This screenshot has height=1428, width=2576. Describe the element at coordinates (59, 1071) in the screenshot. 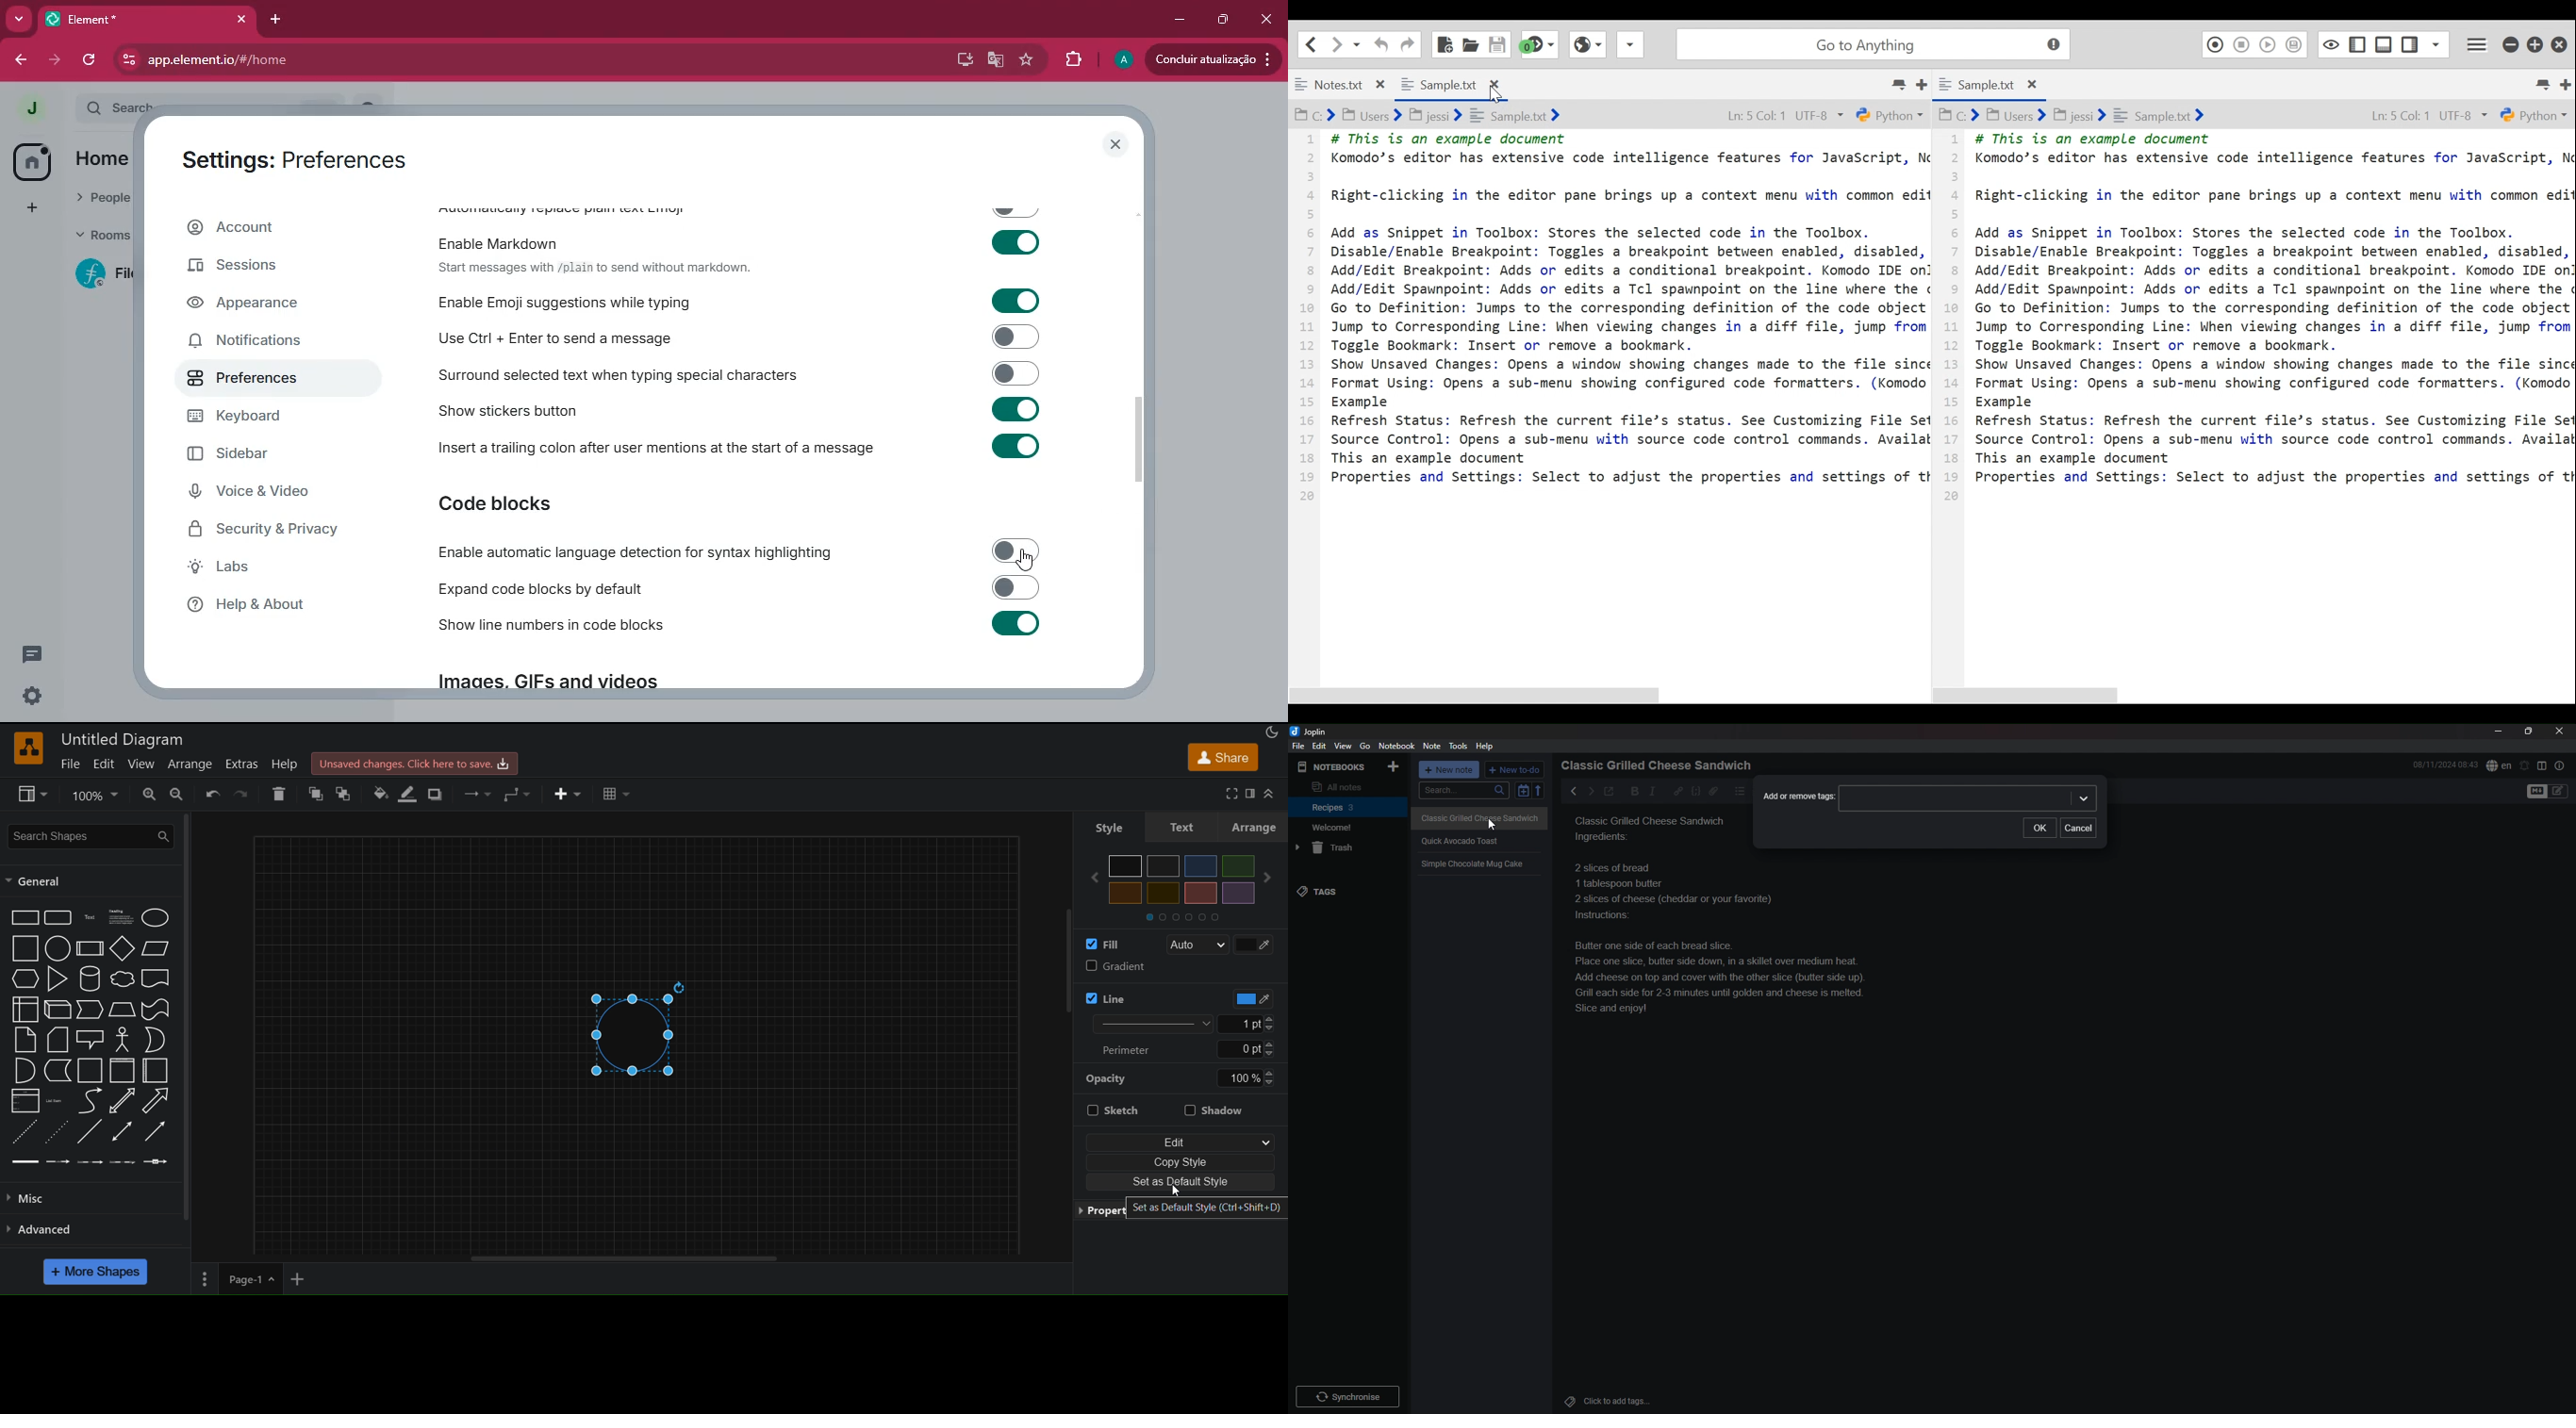

I see `data storage` at that location.